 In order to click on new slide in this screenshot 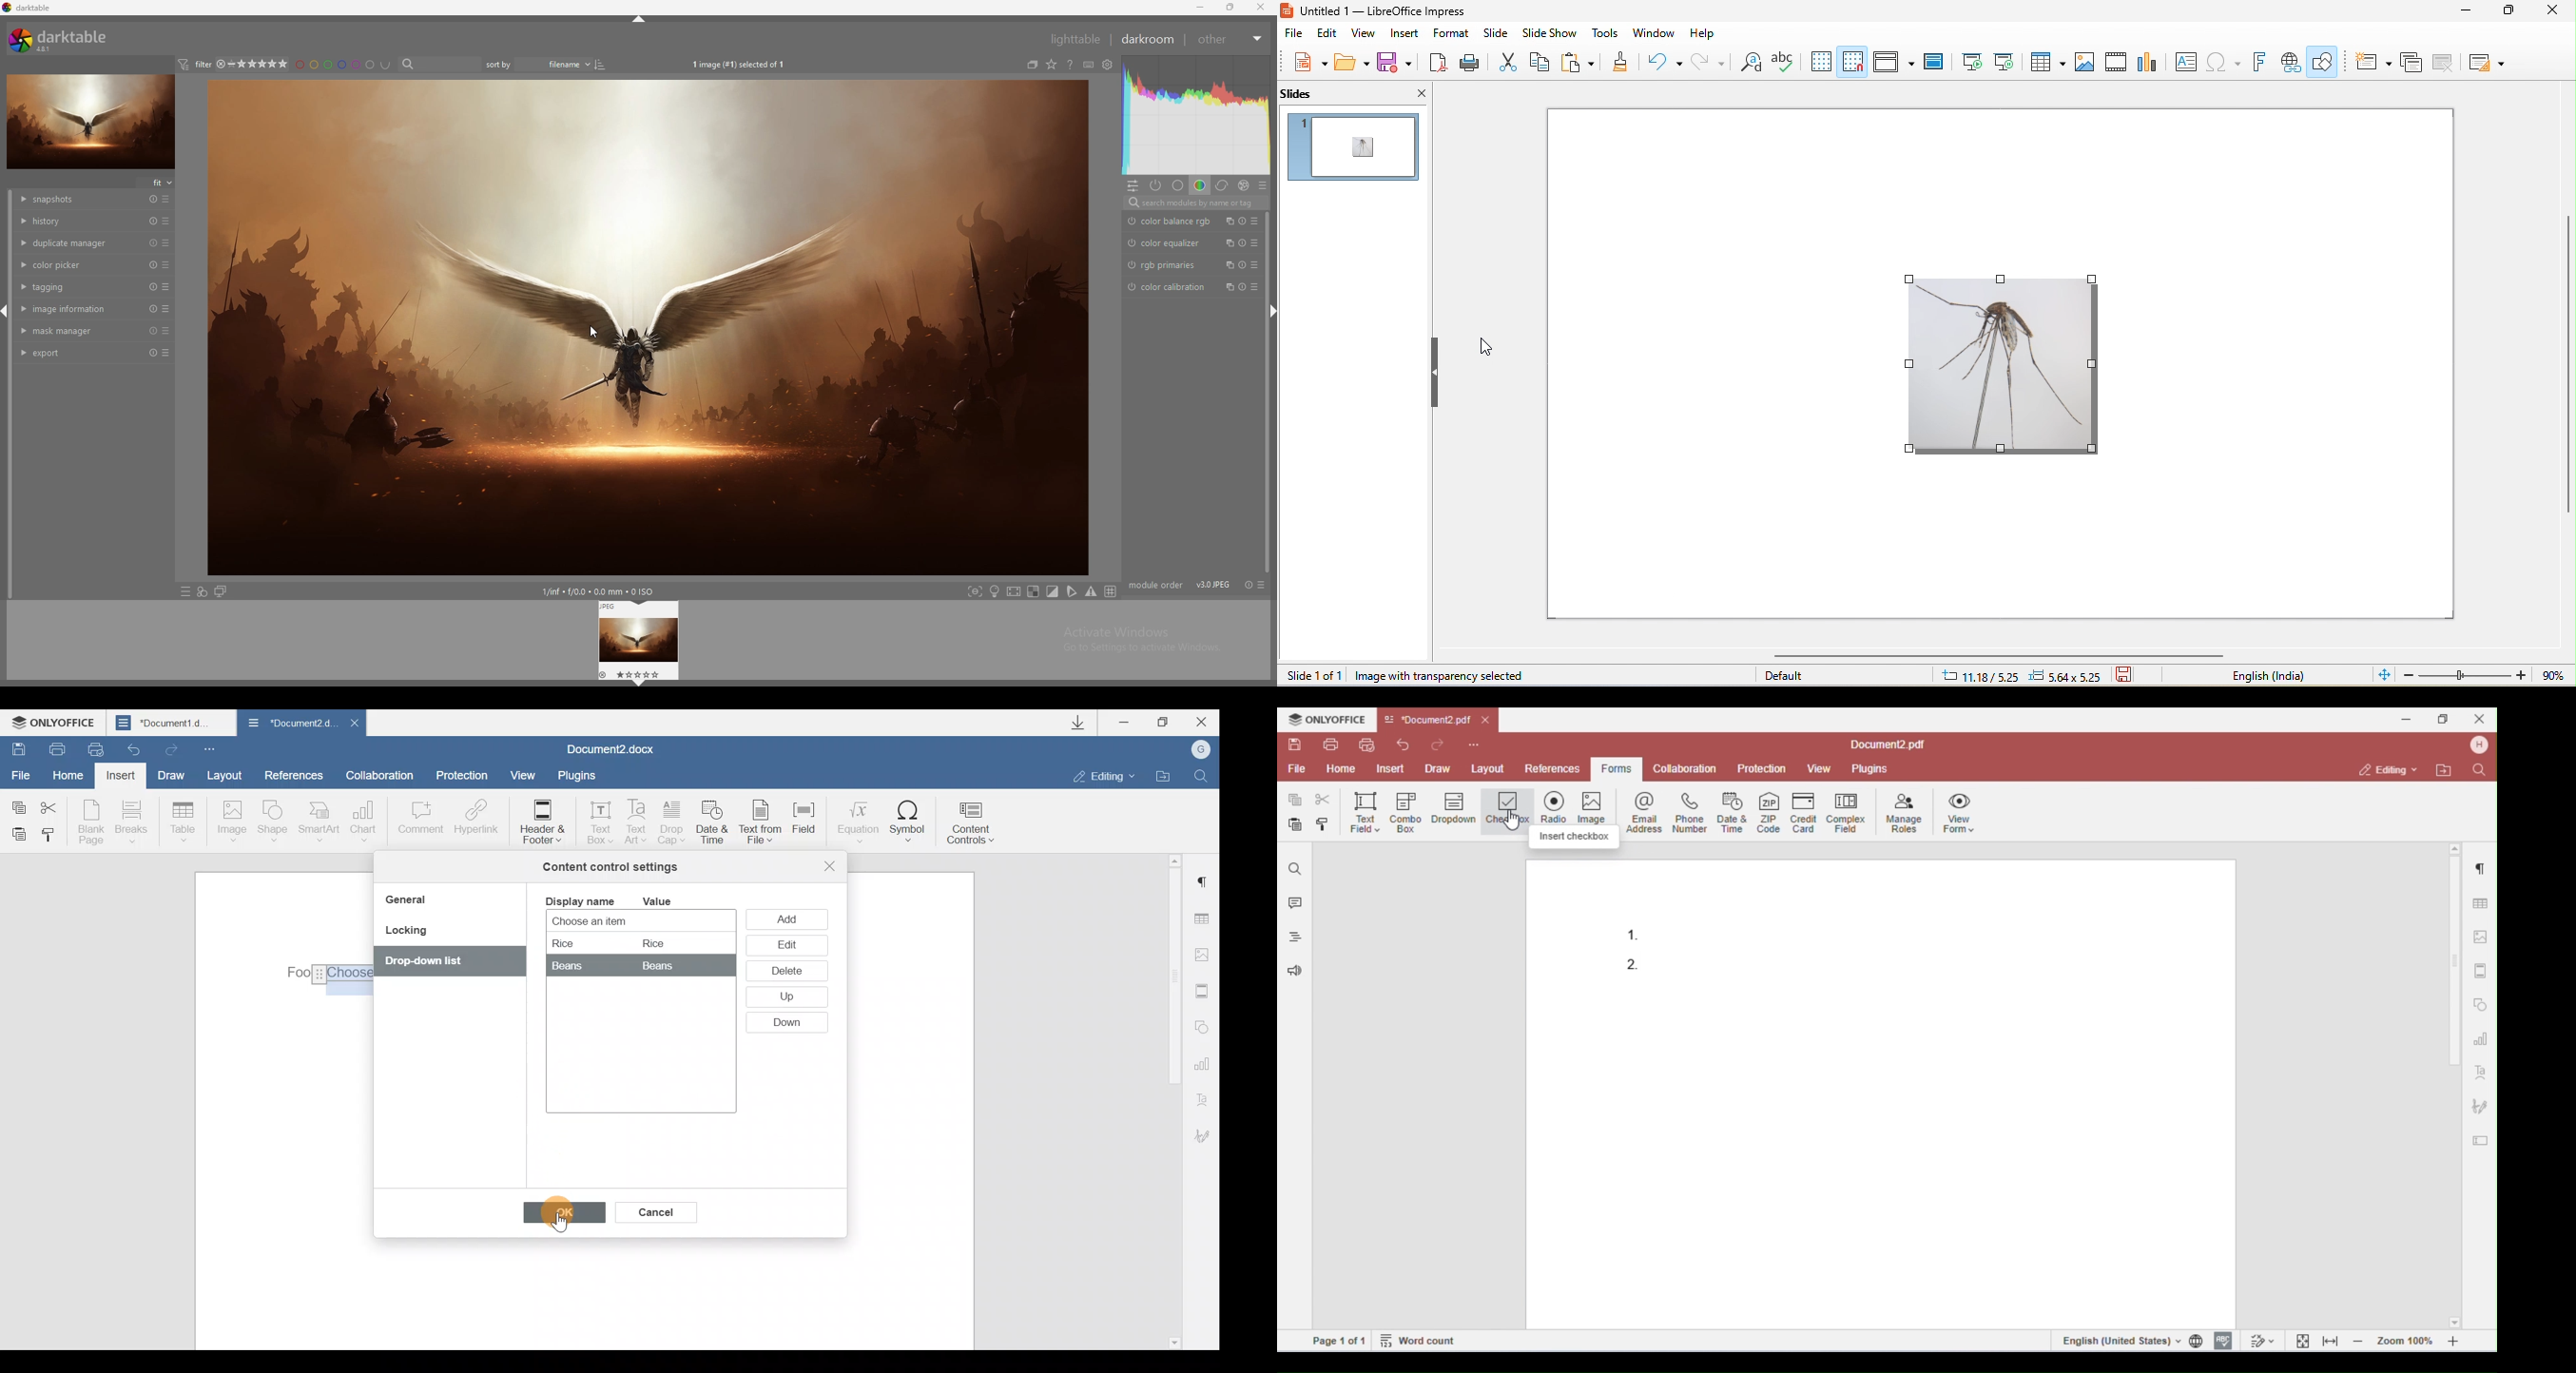, I will do `click(2369, 61)`.